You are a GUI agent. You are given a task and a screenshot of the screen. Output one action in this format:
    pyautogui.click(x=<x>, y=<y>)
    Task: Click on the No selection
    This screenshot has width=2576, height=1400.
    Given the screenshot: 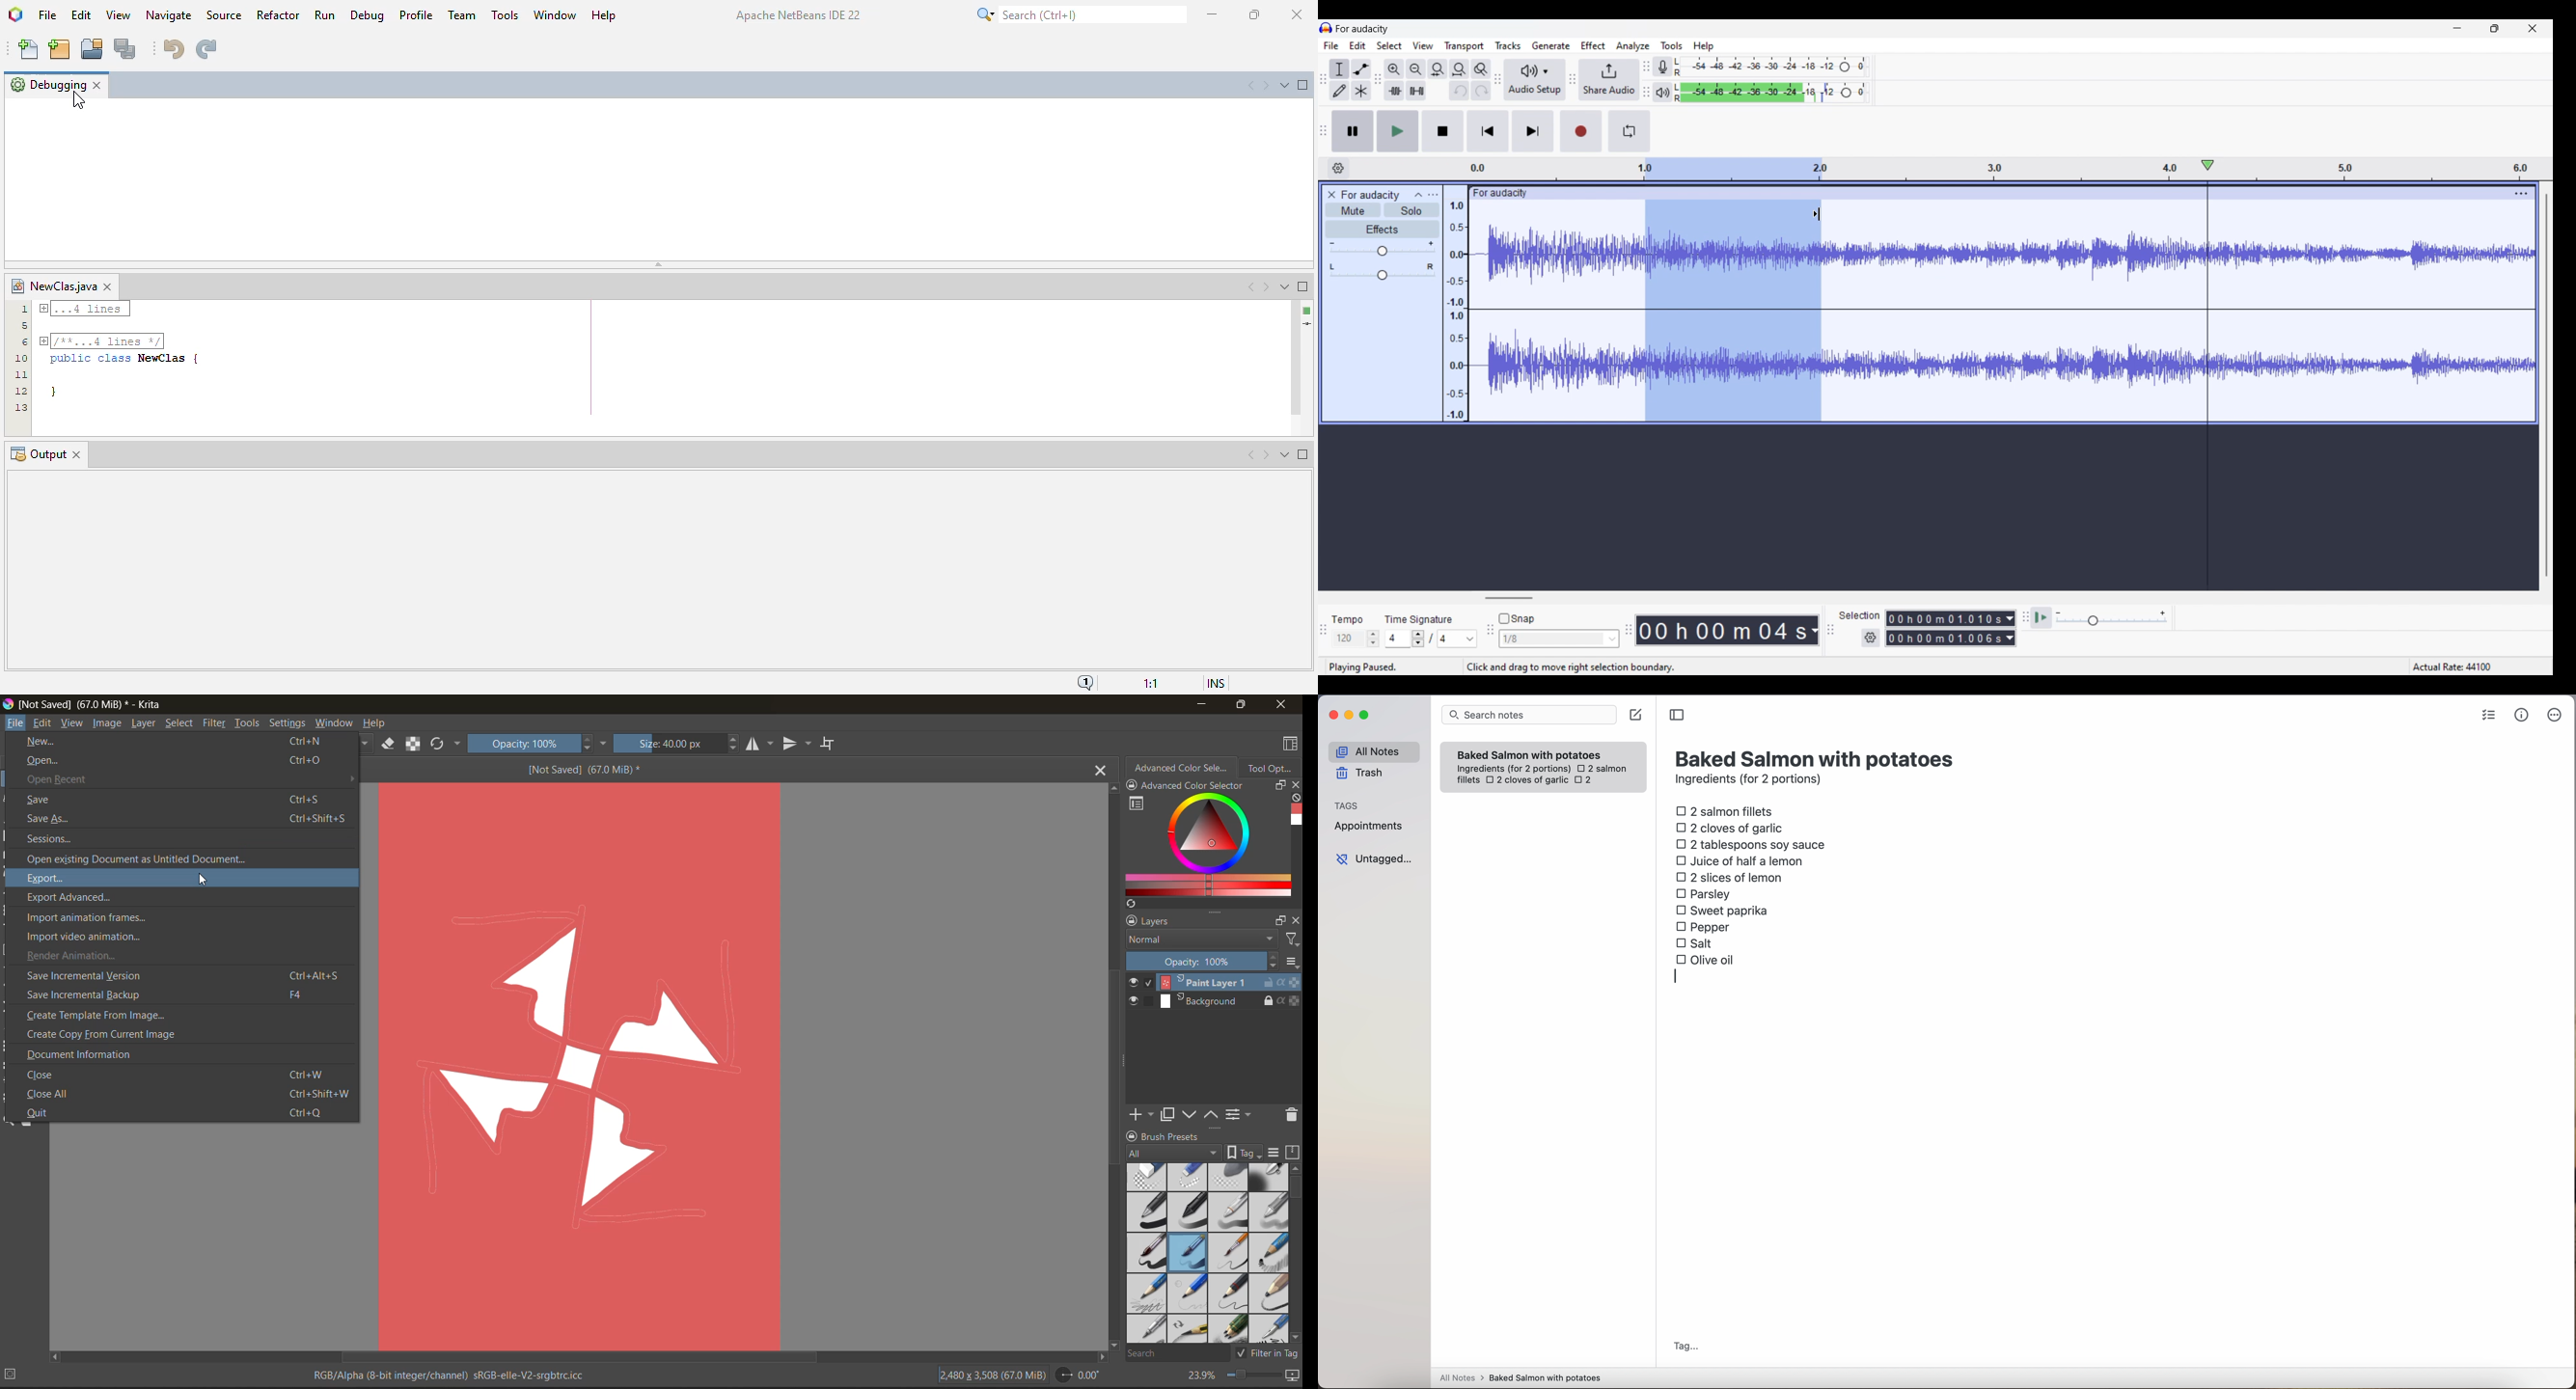 What is the action you would take?
    pyautogui.click(x=15, y=1374)
    